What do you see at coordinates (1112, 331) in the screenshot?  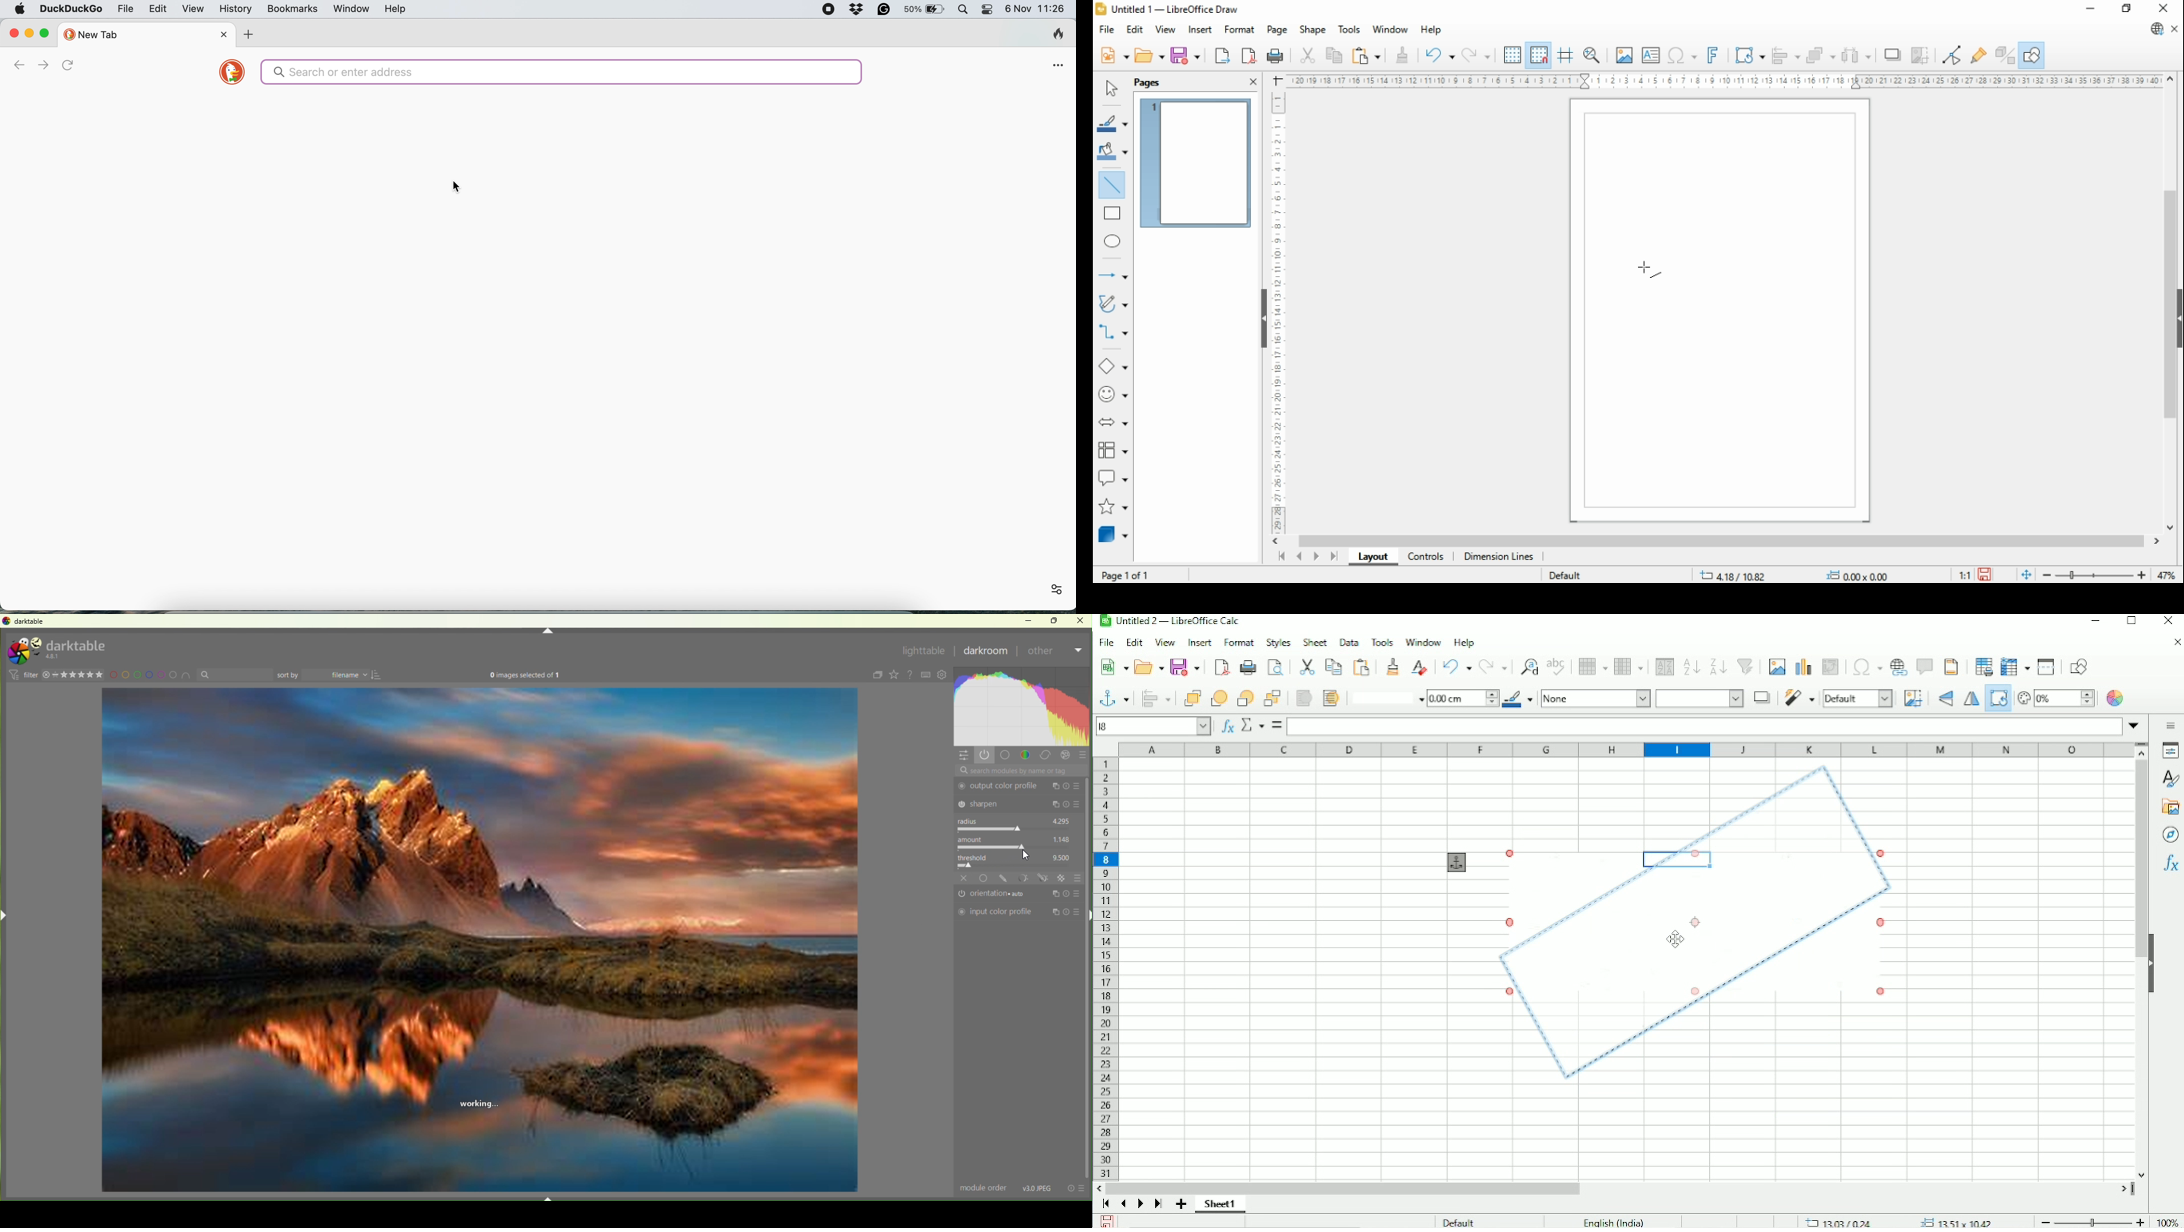 I see `connectors` at bounding box center [1112, 331].